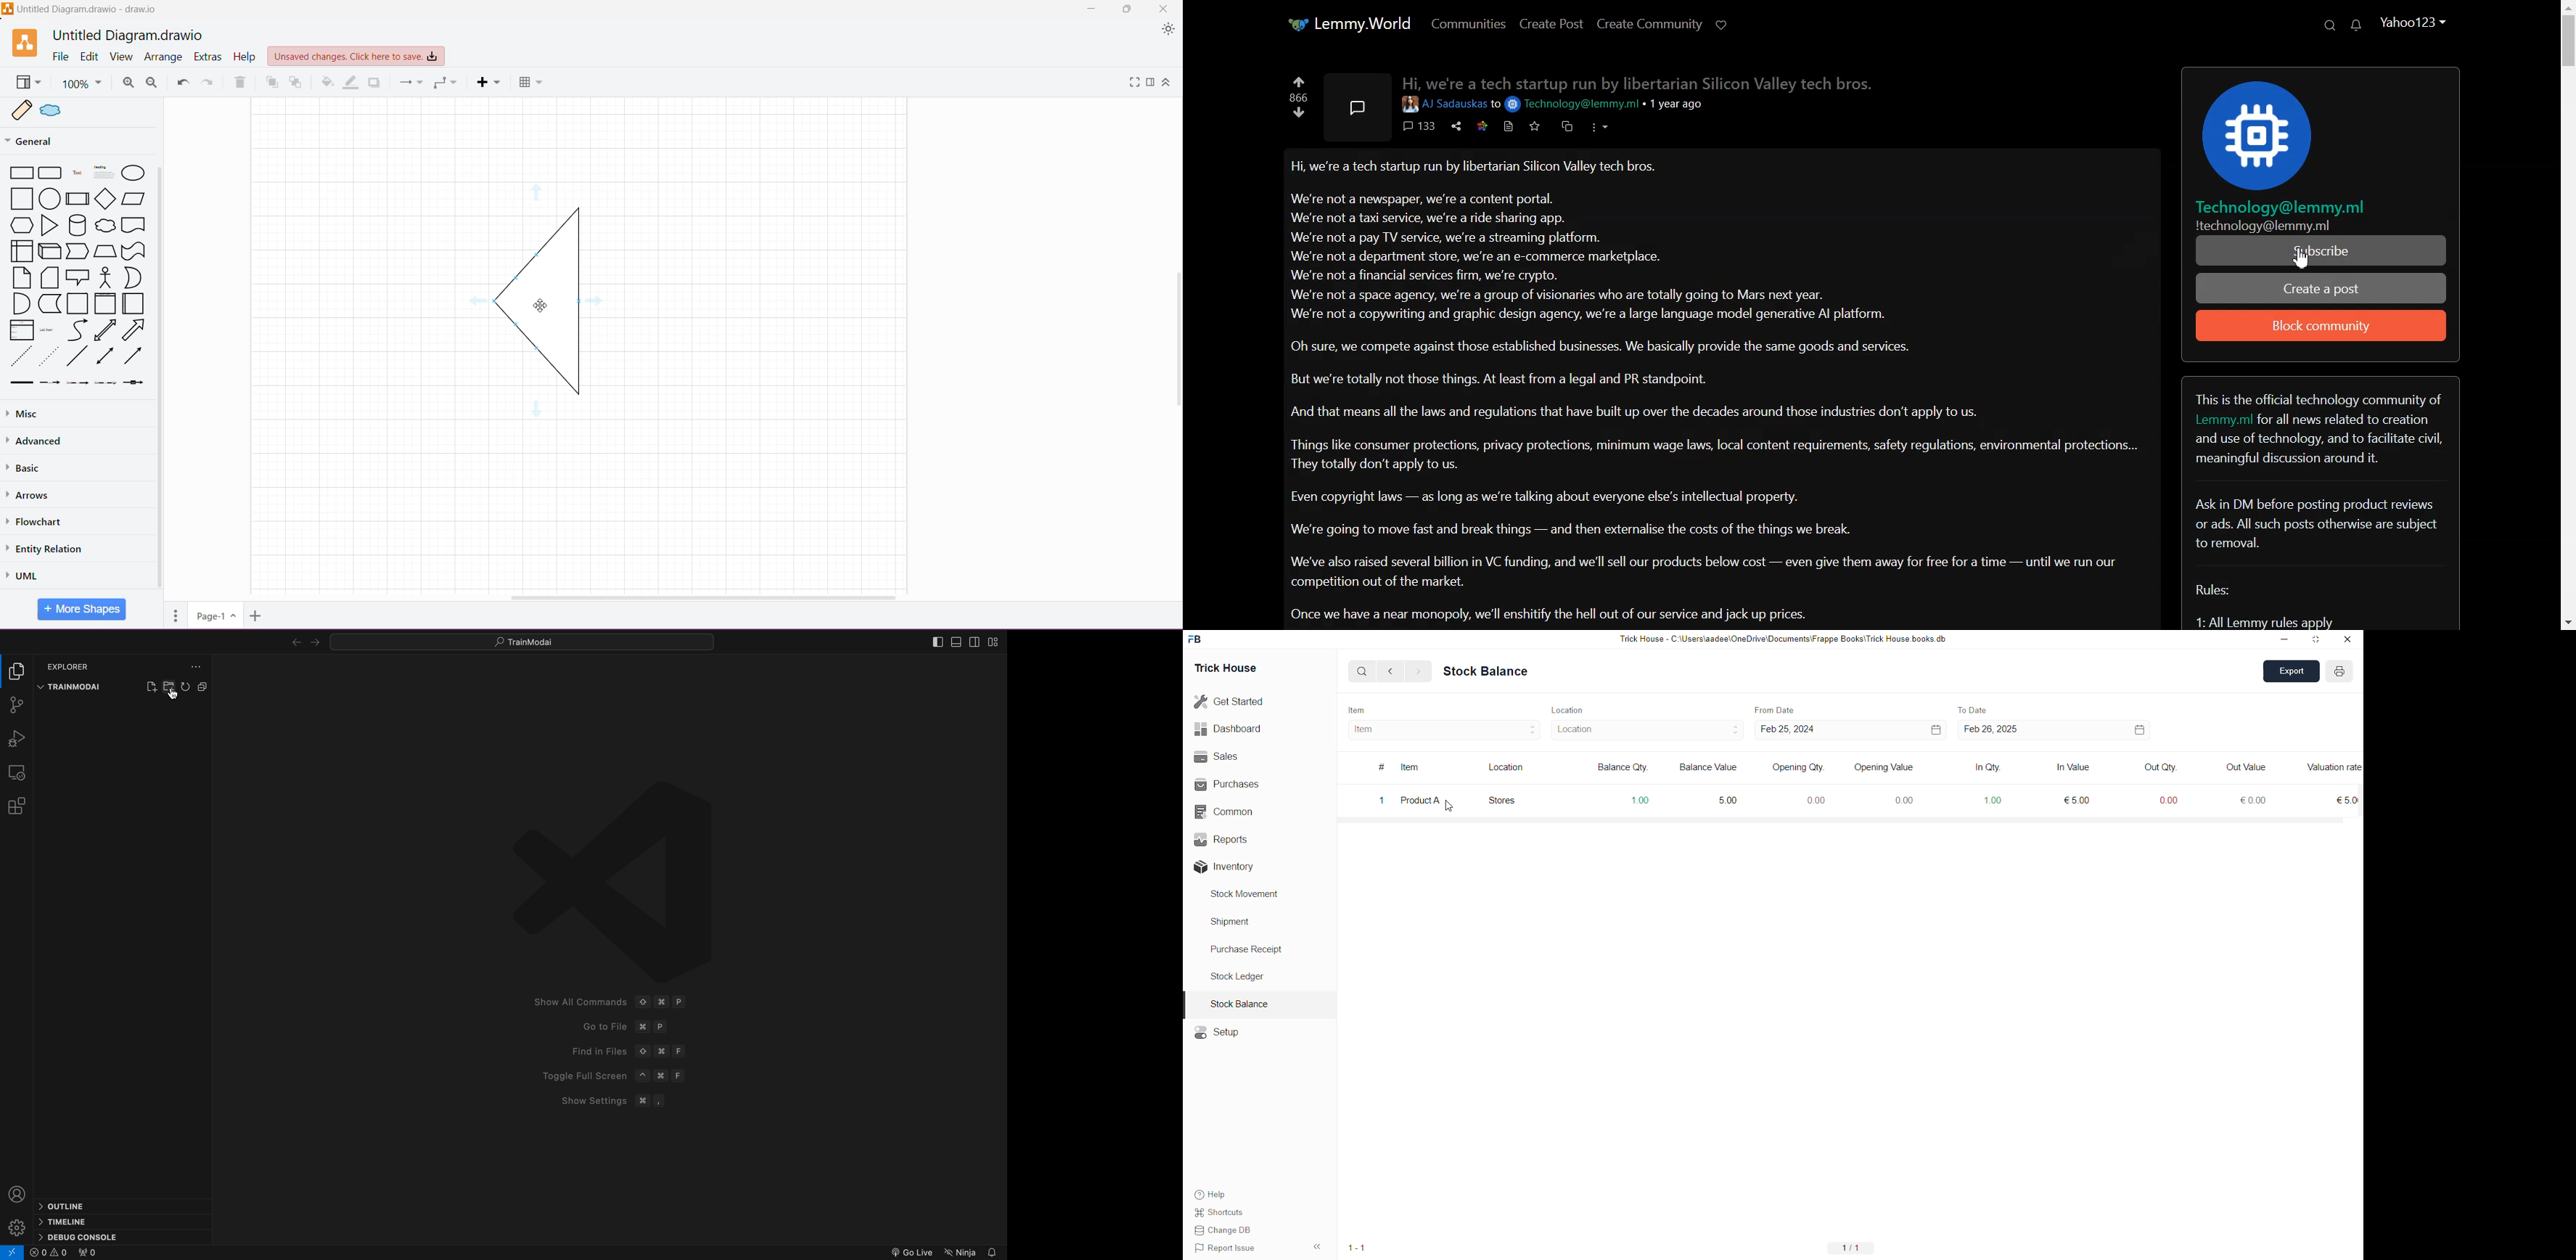 This screenshot has height=1260, width=2576. What do you see at coordinates (1225, 1230) in the screenshot?
I see `Change DB` at bounding box center [1225, 1230].